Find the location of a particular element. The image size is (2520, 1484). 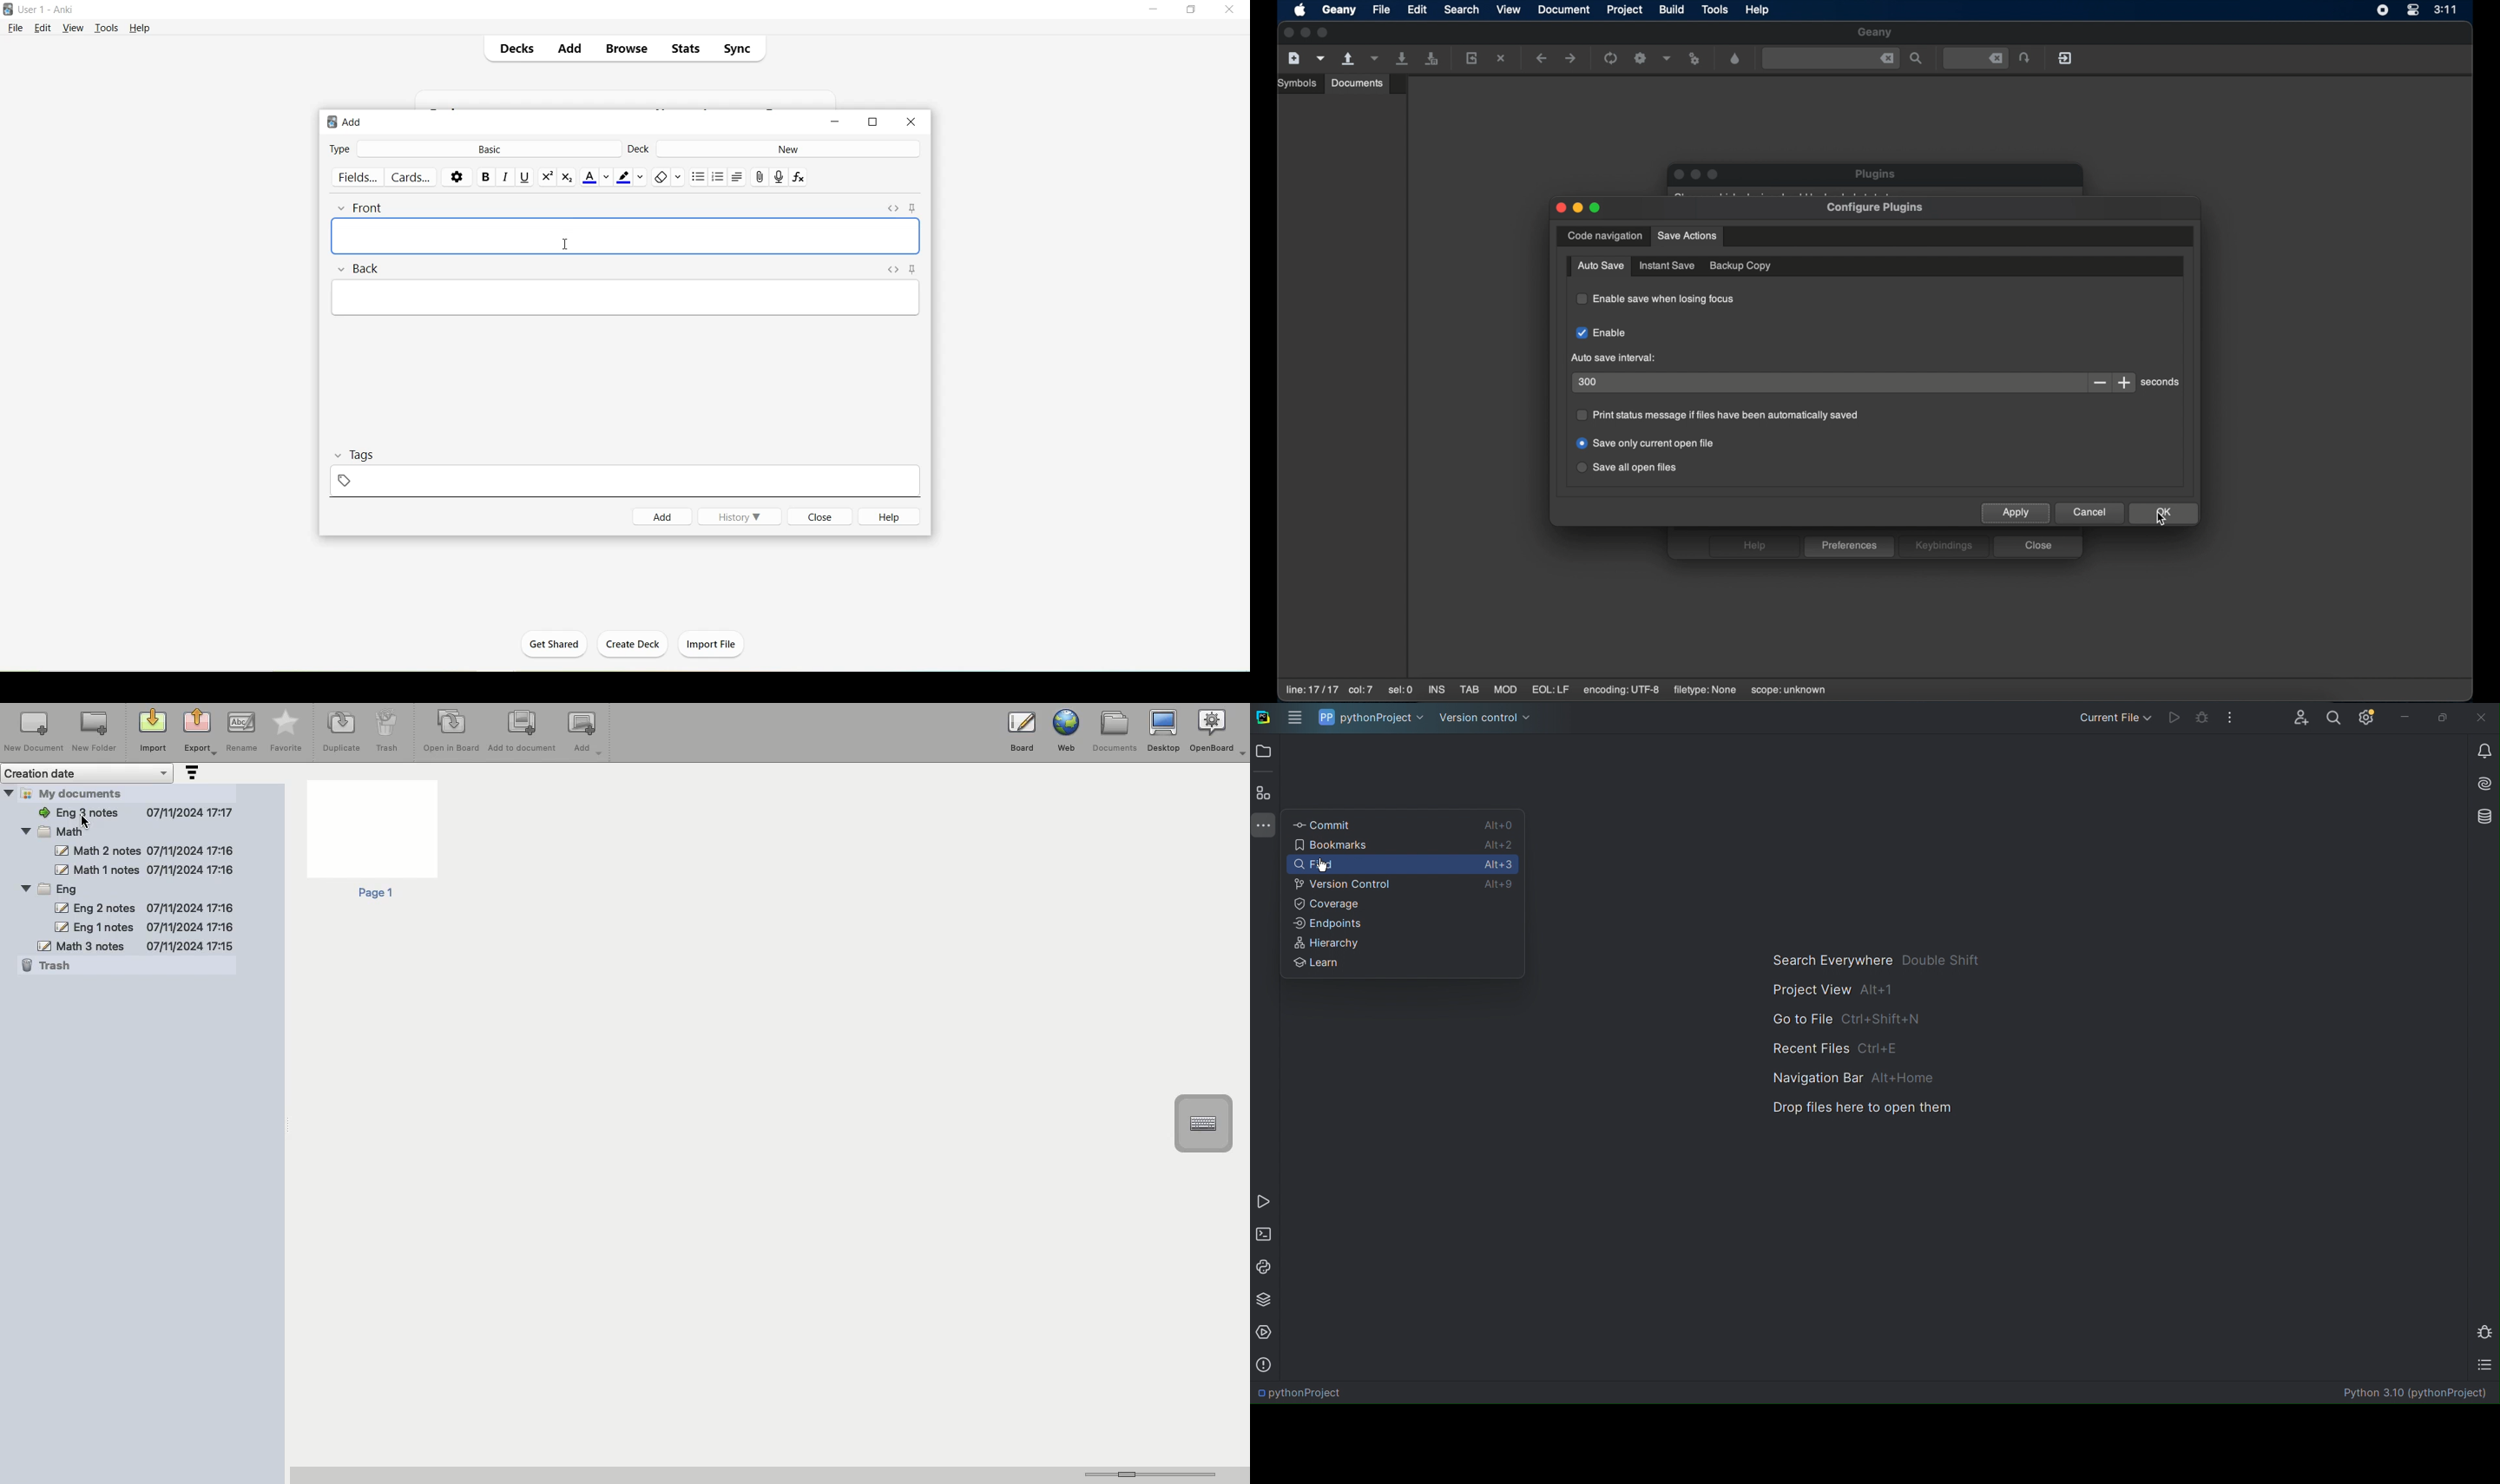

Stats is located at coordinates (684, 49).